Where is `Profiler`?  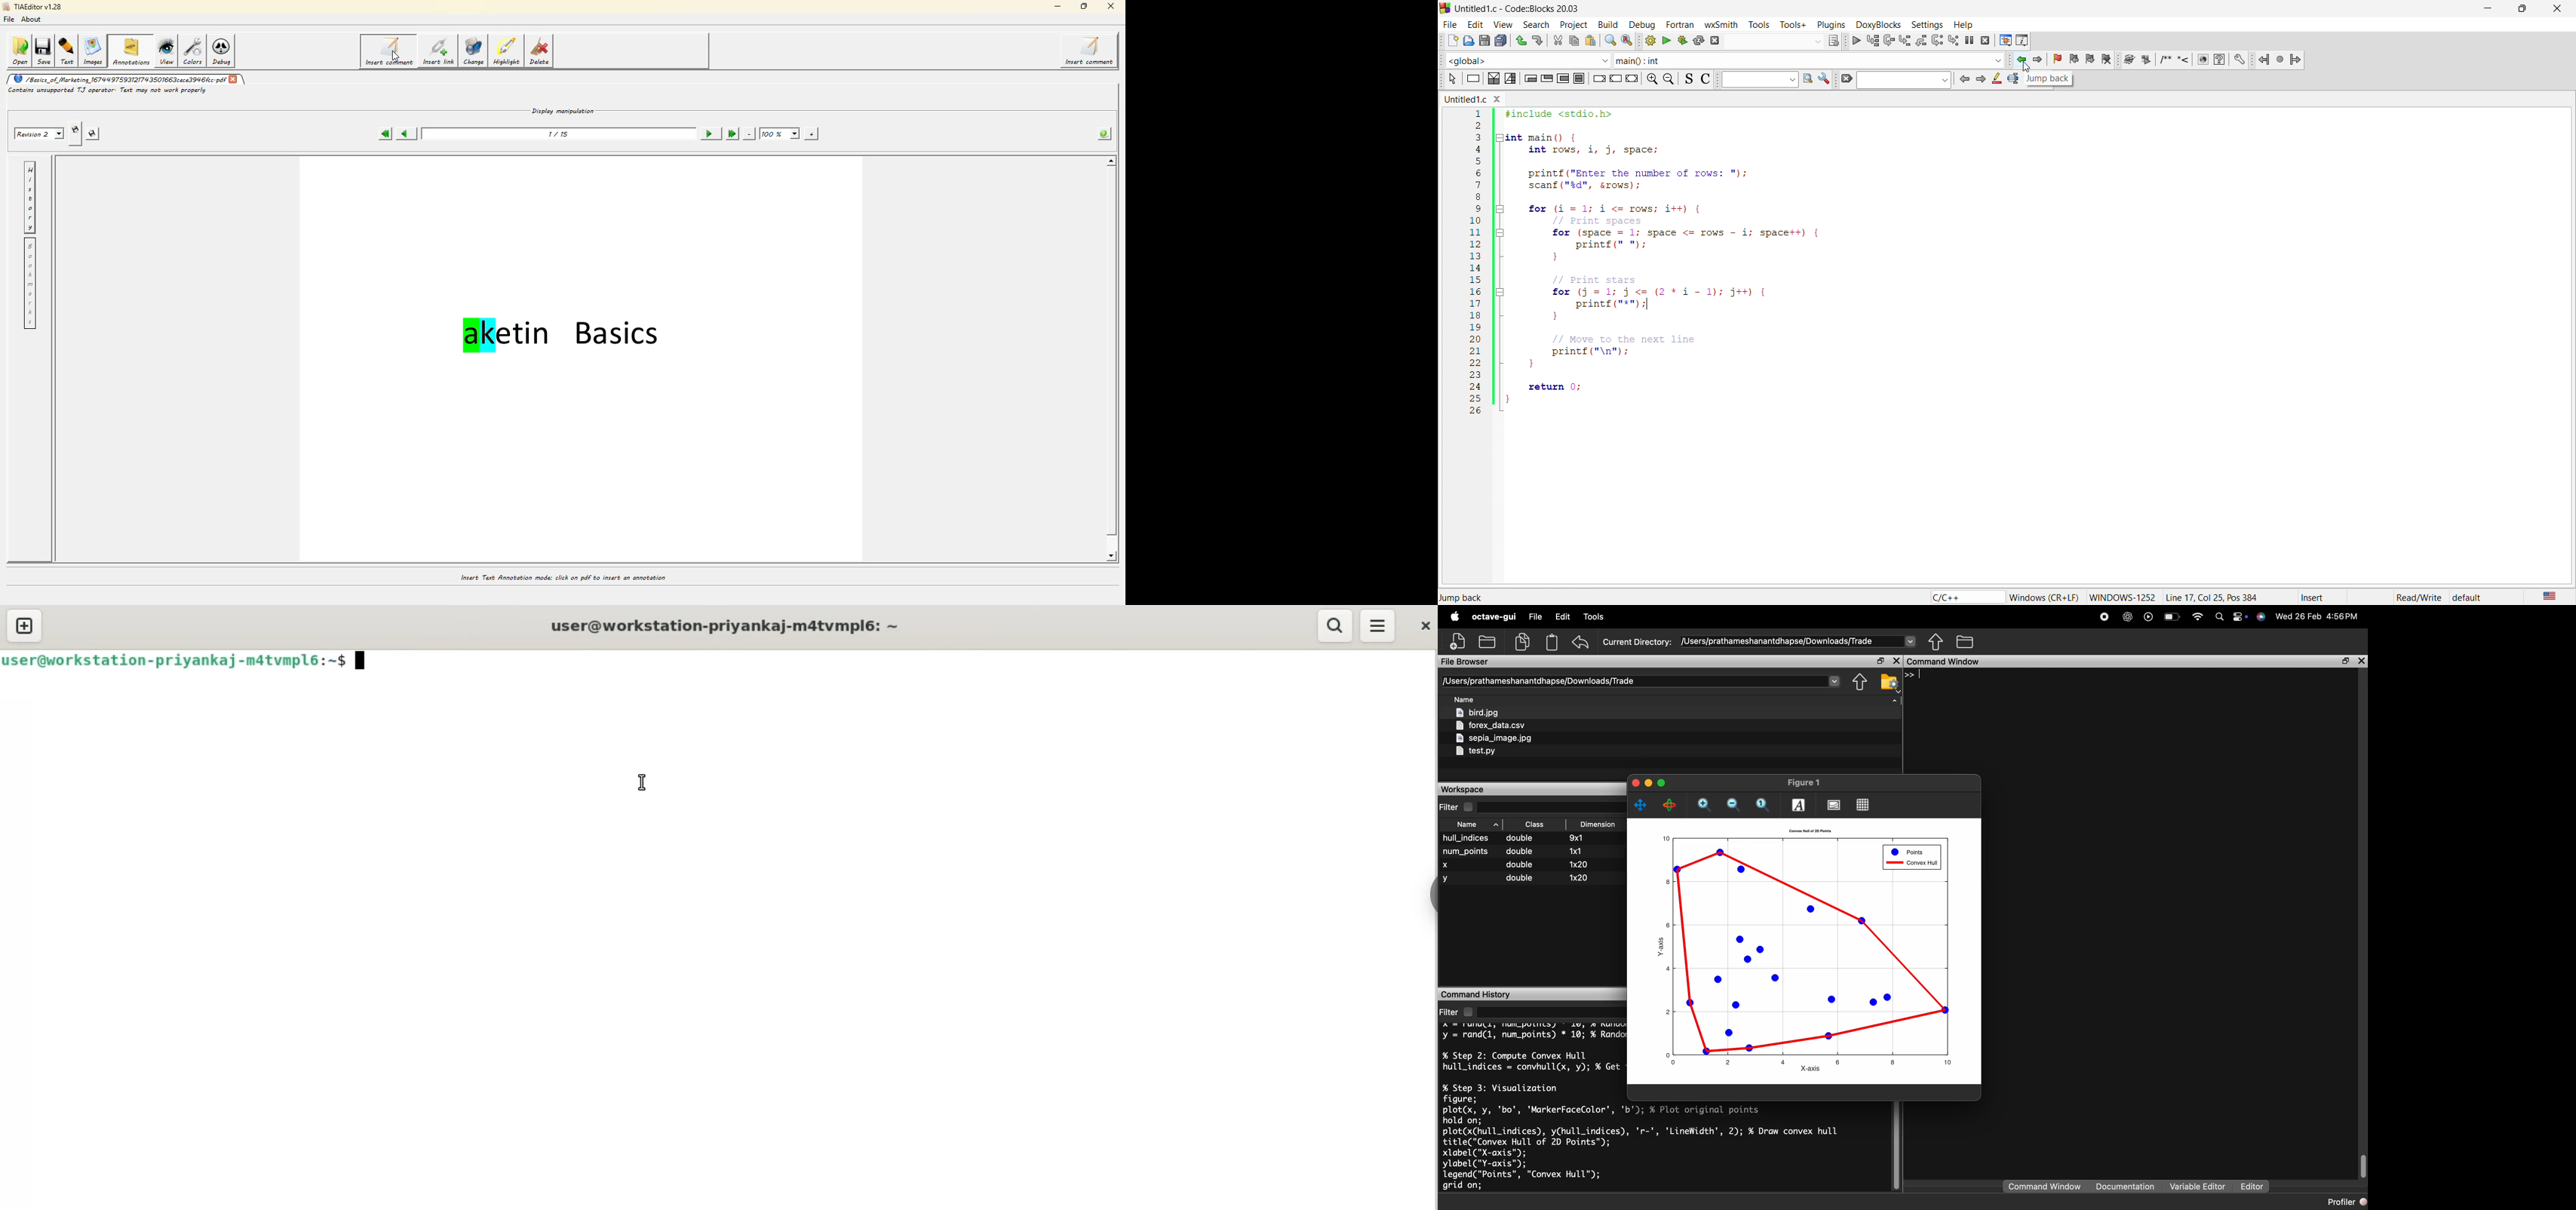 Profiler is located at coordinates (2346, 1202).